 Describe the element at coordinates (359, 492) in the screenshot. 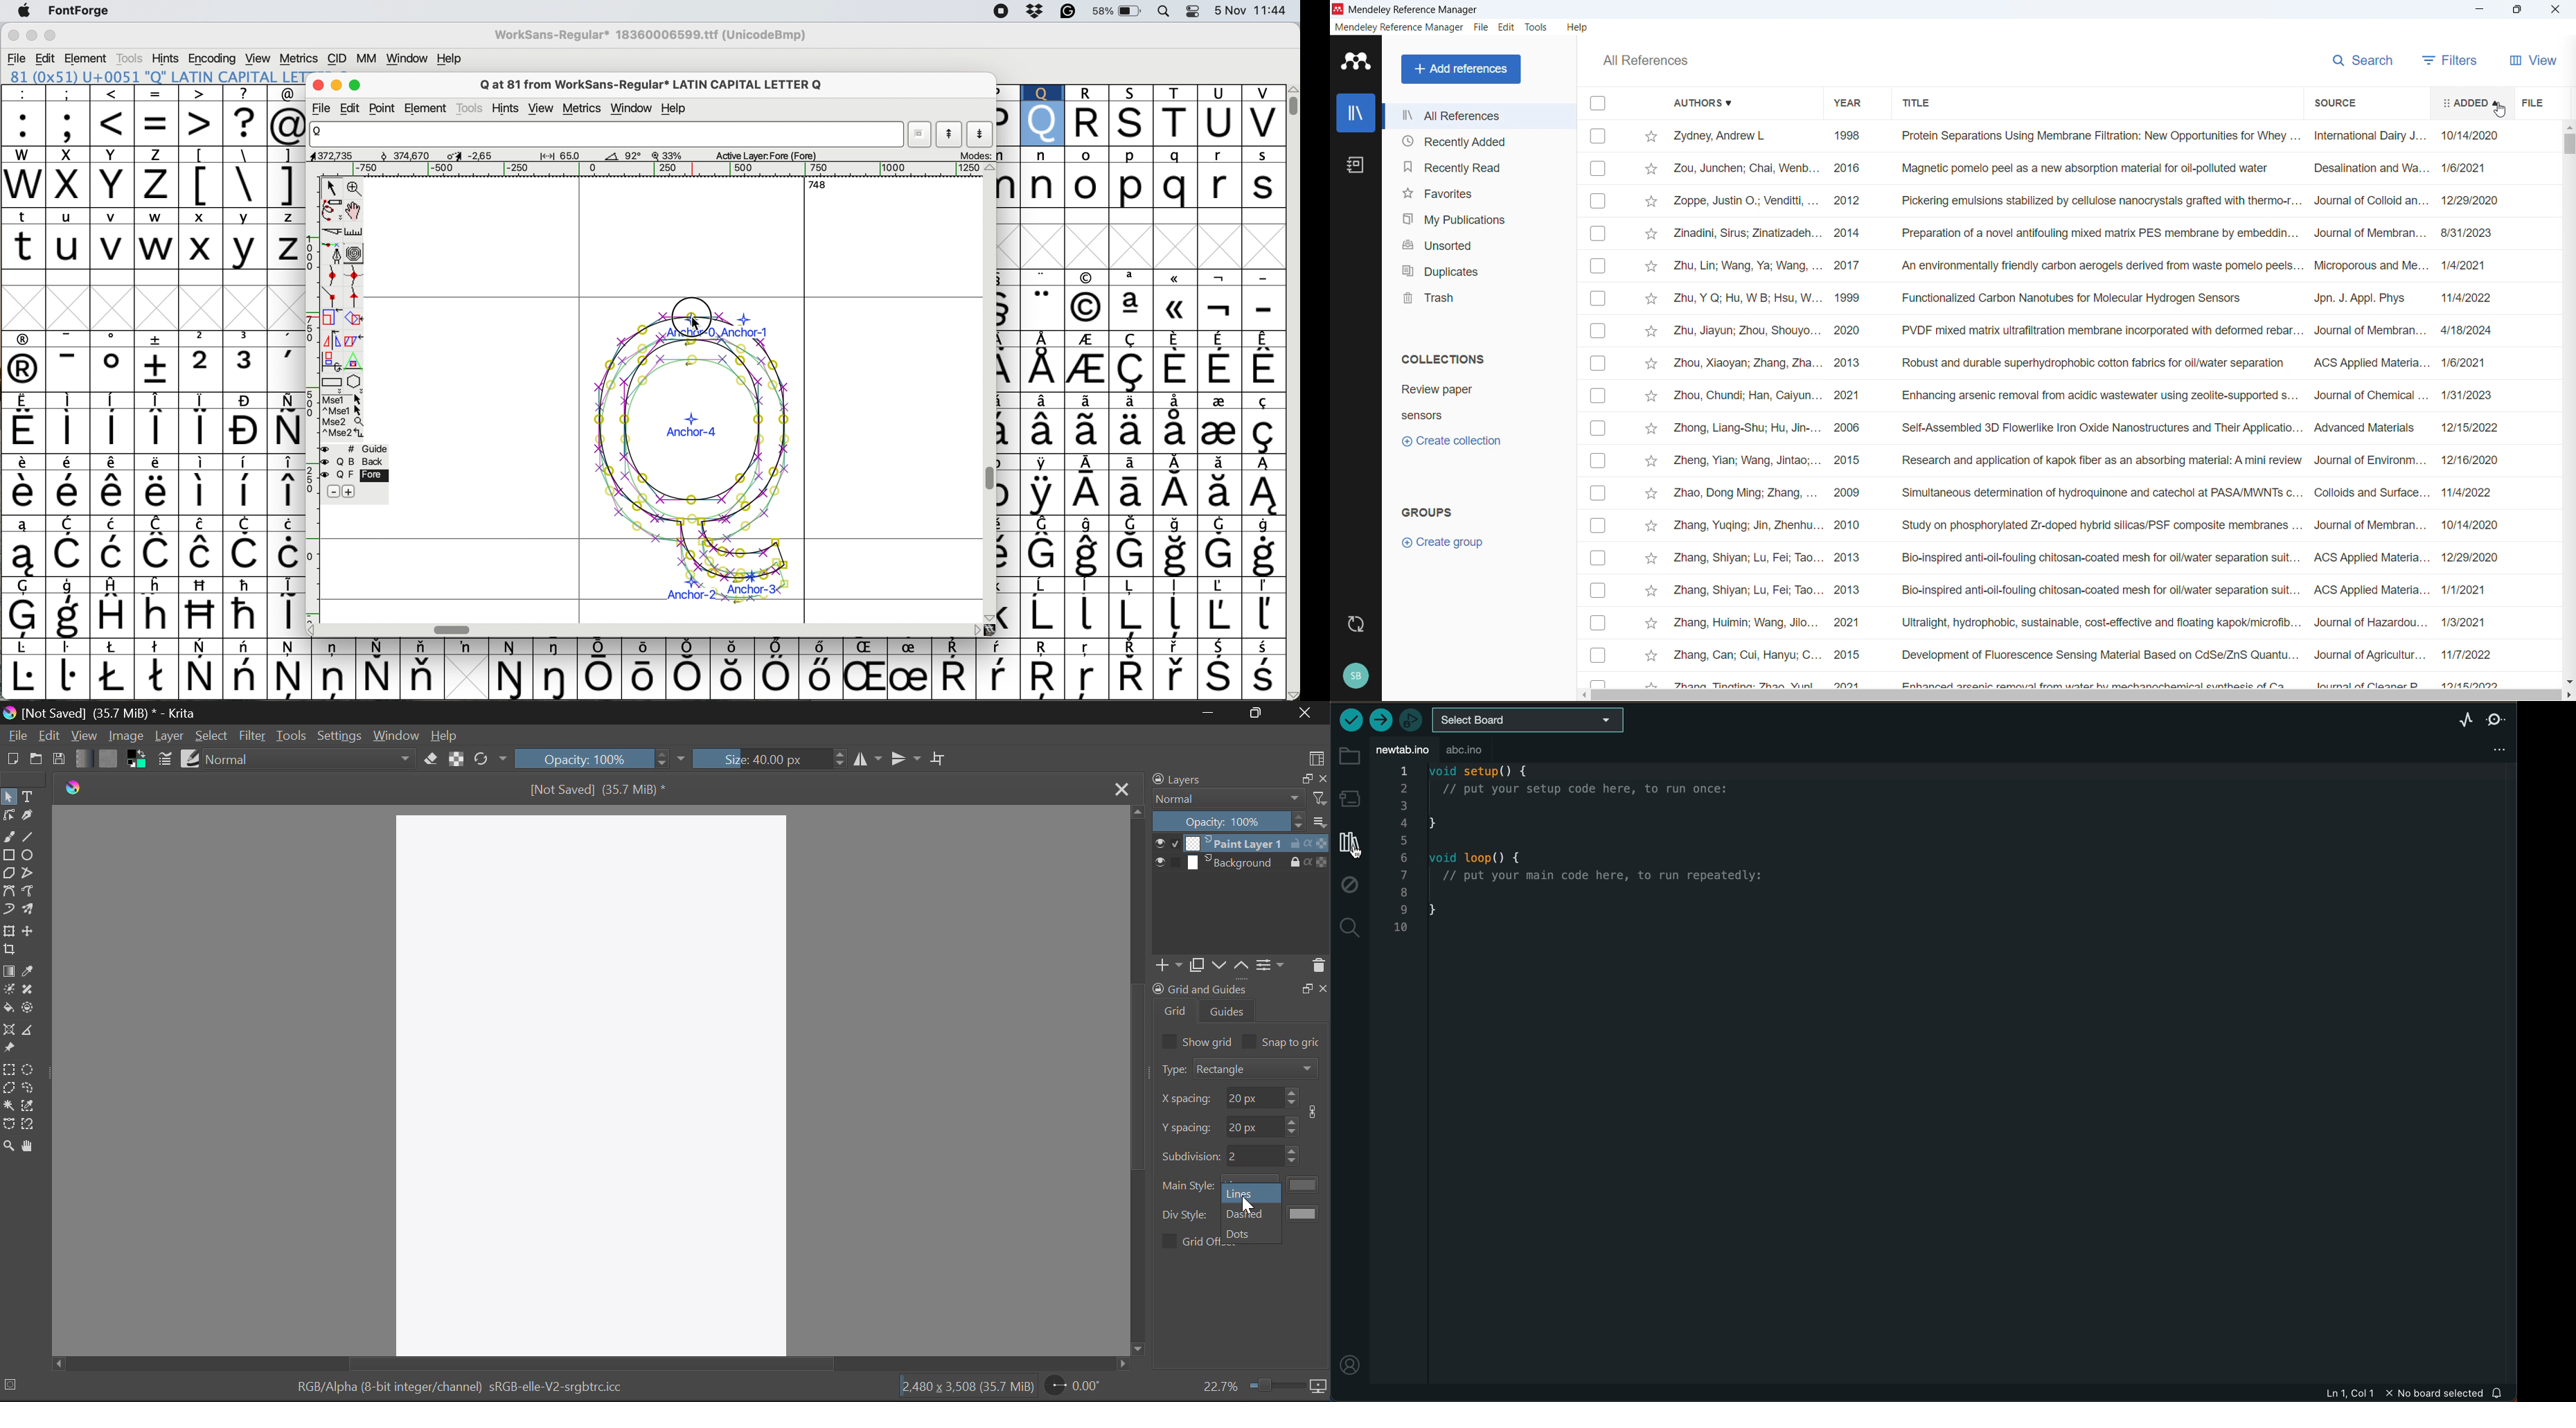

I see `add` at that location.